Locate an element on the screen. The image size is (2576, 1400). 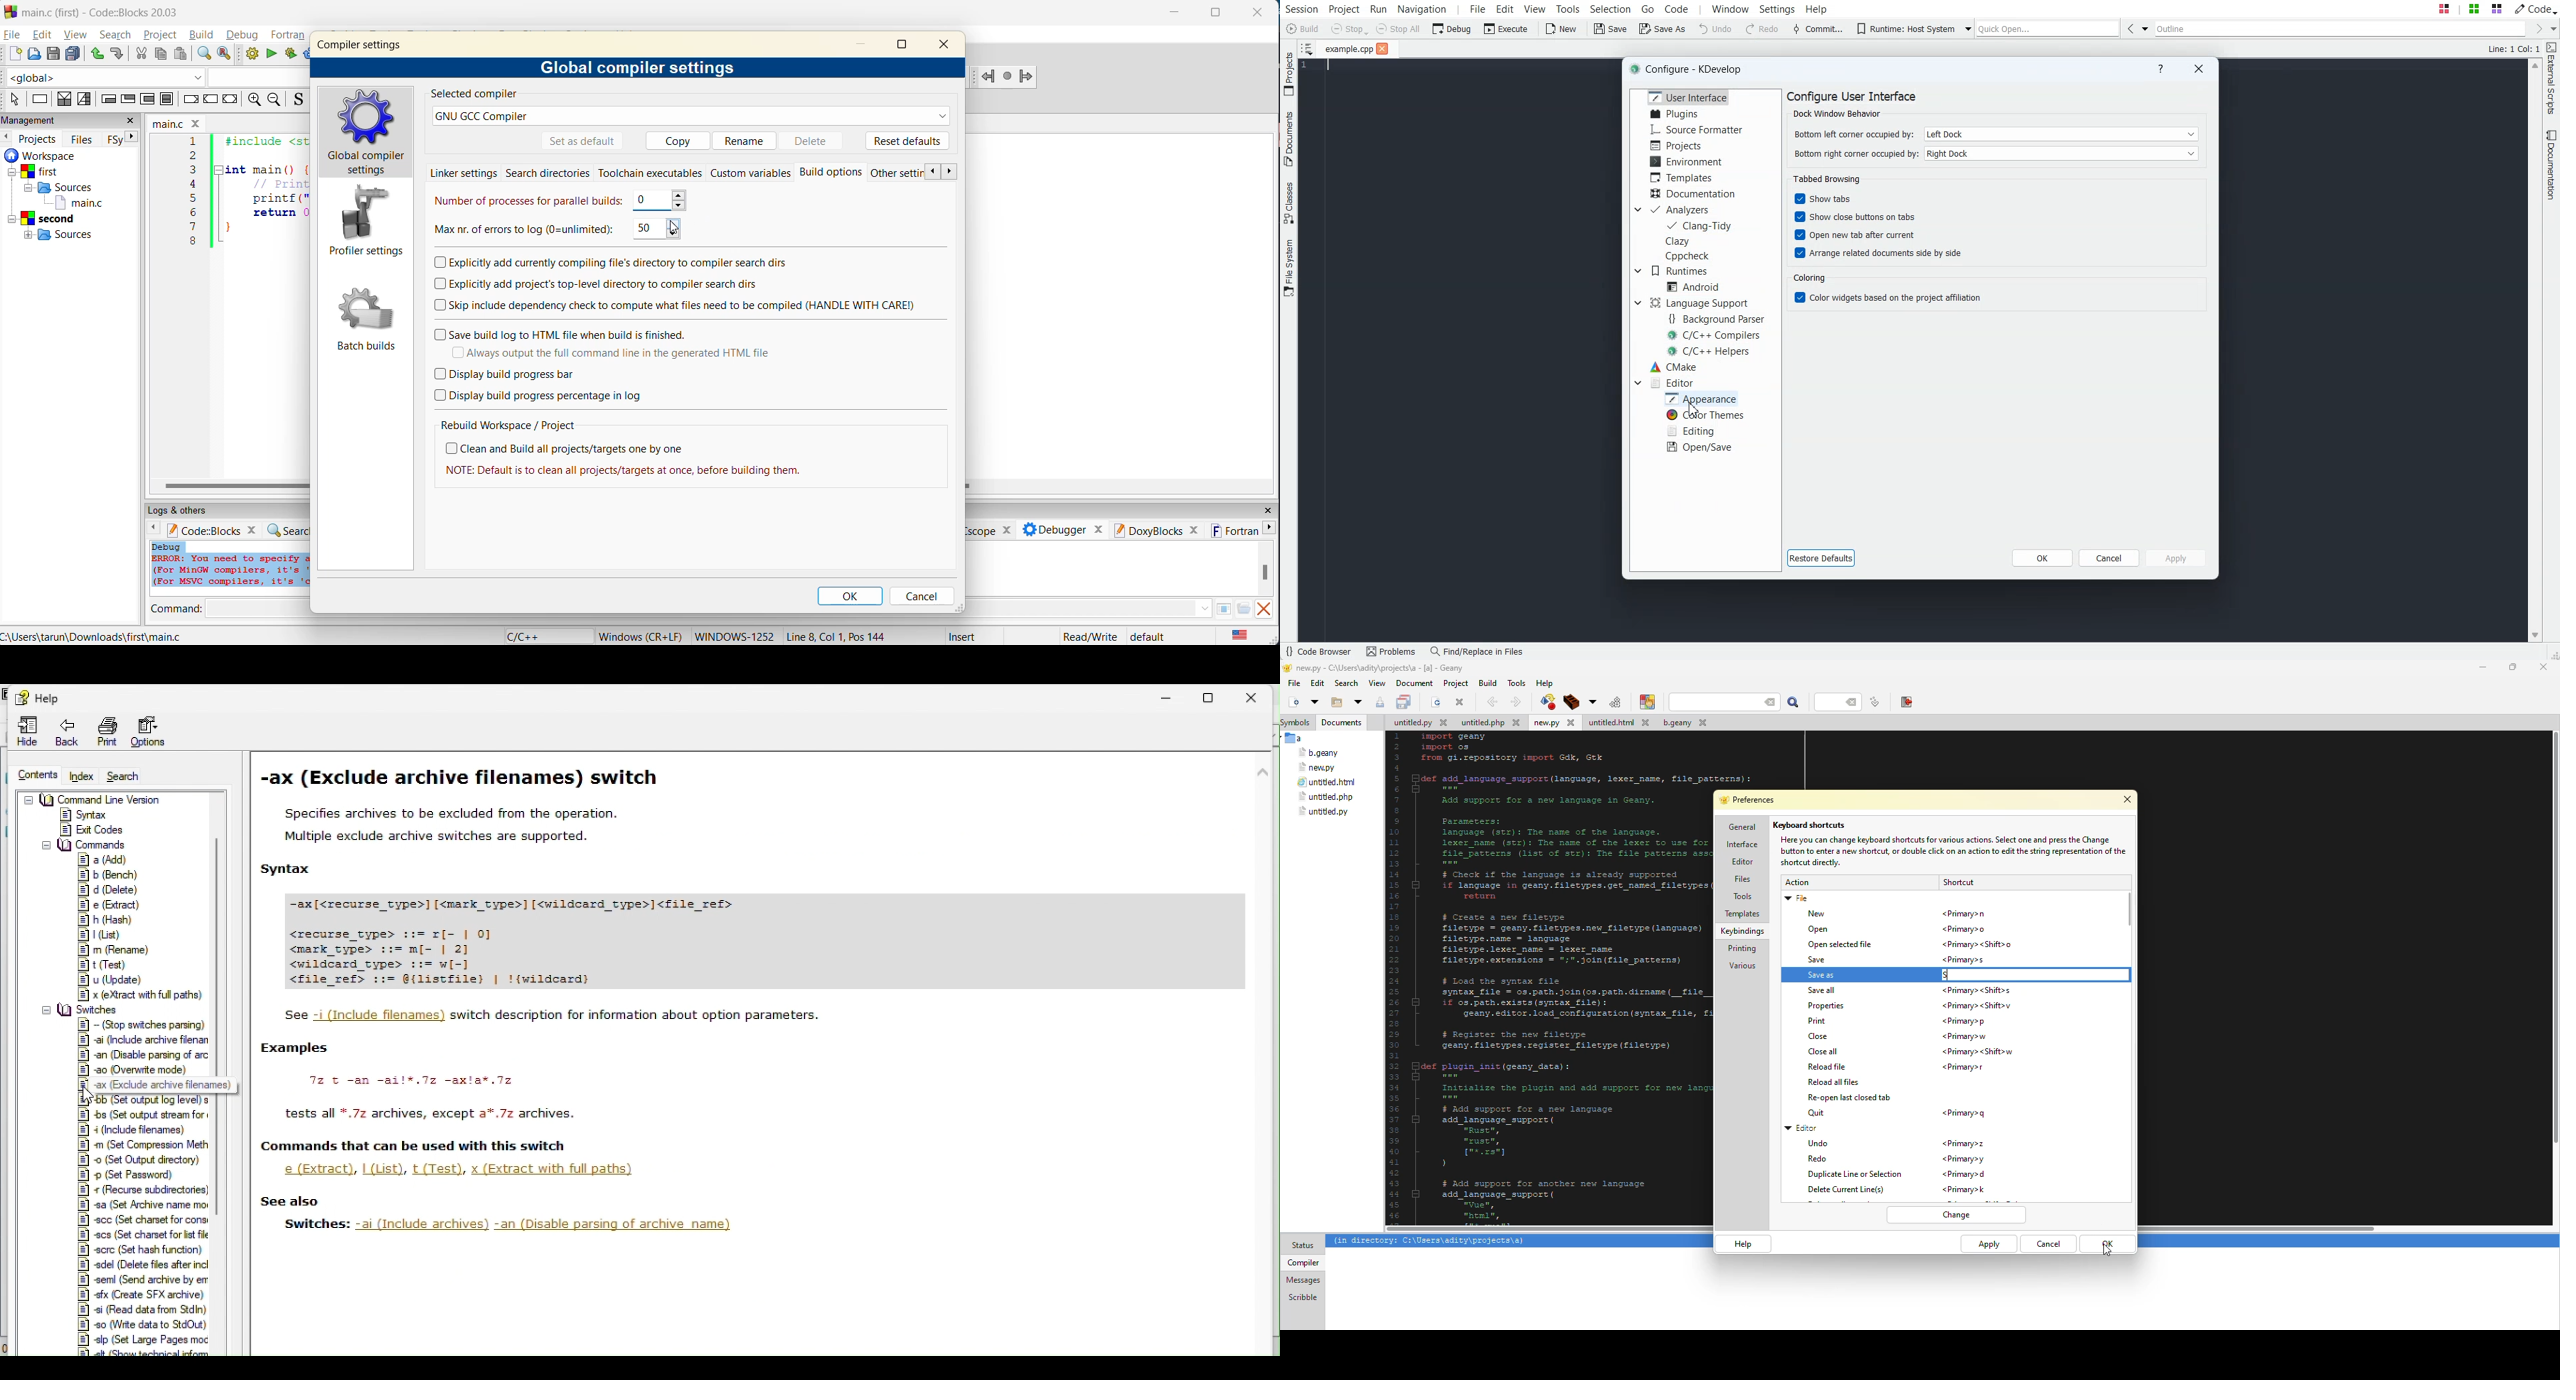
edit is located at coordinates (43, 35).